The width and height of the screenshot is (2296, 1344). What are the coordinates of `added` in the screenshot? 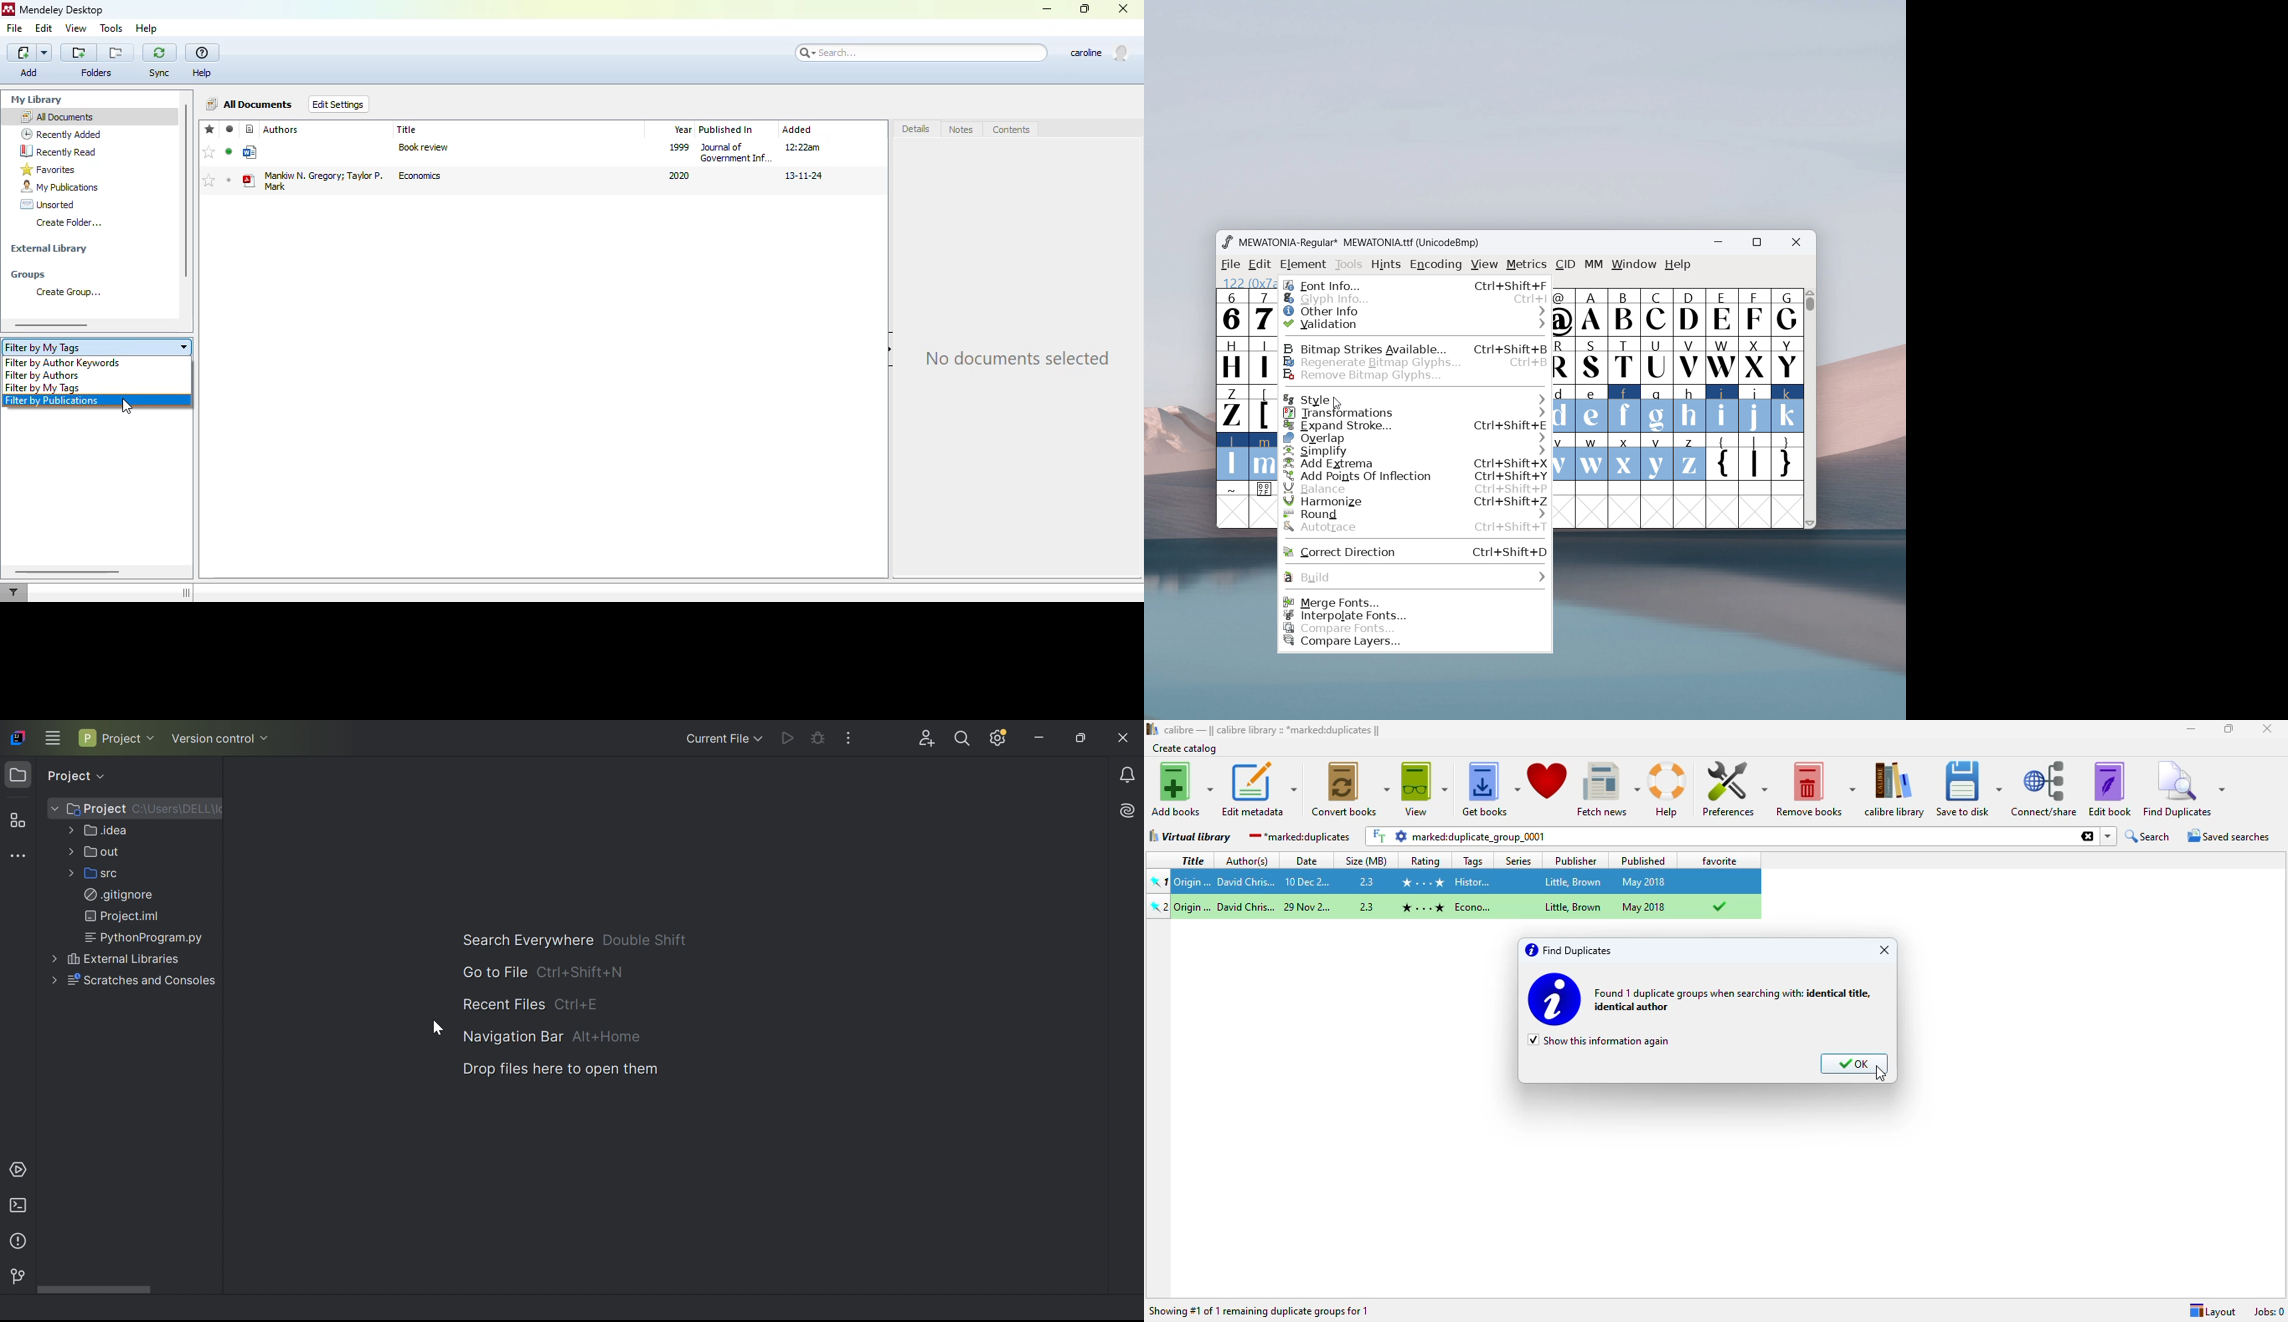 It's located at (797, 130).